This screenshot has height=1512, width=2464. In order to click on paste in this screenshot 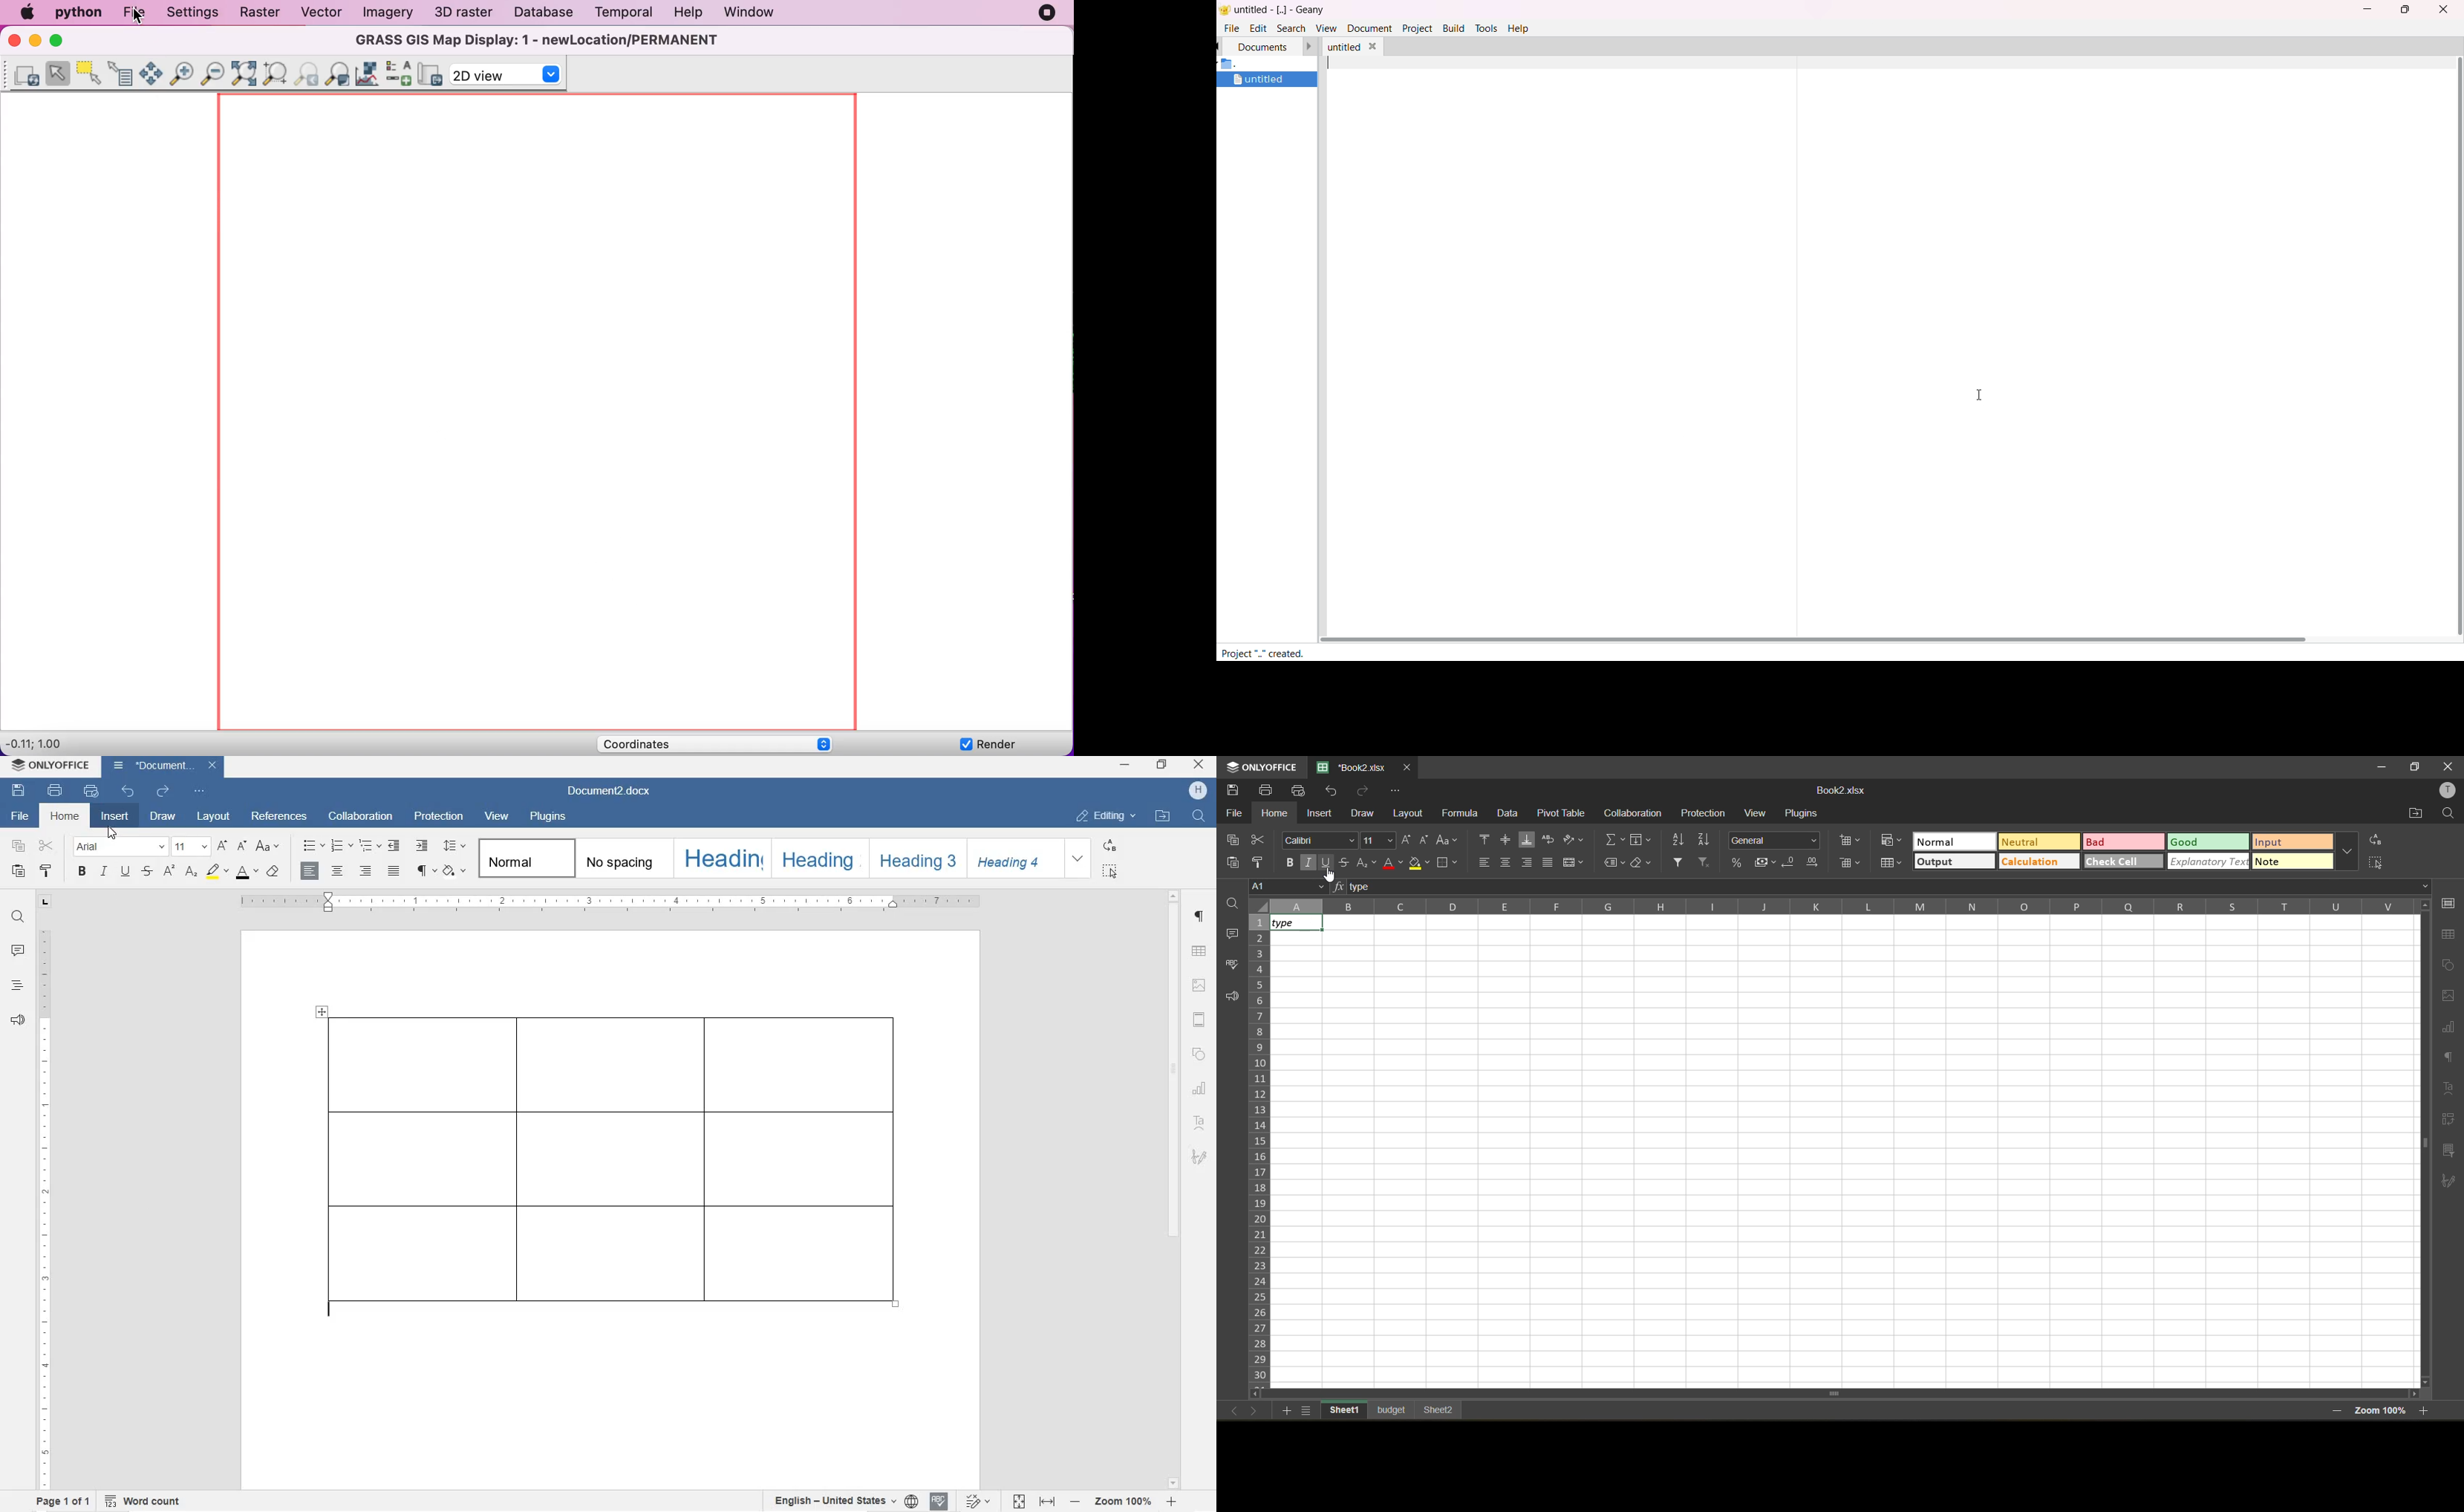, I will do `click(1237, 861)`.